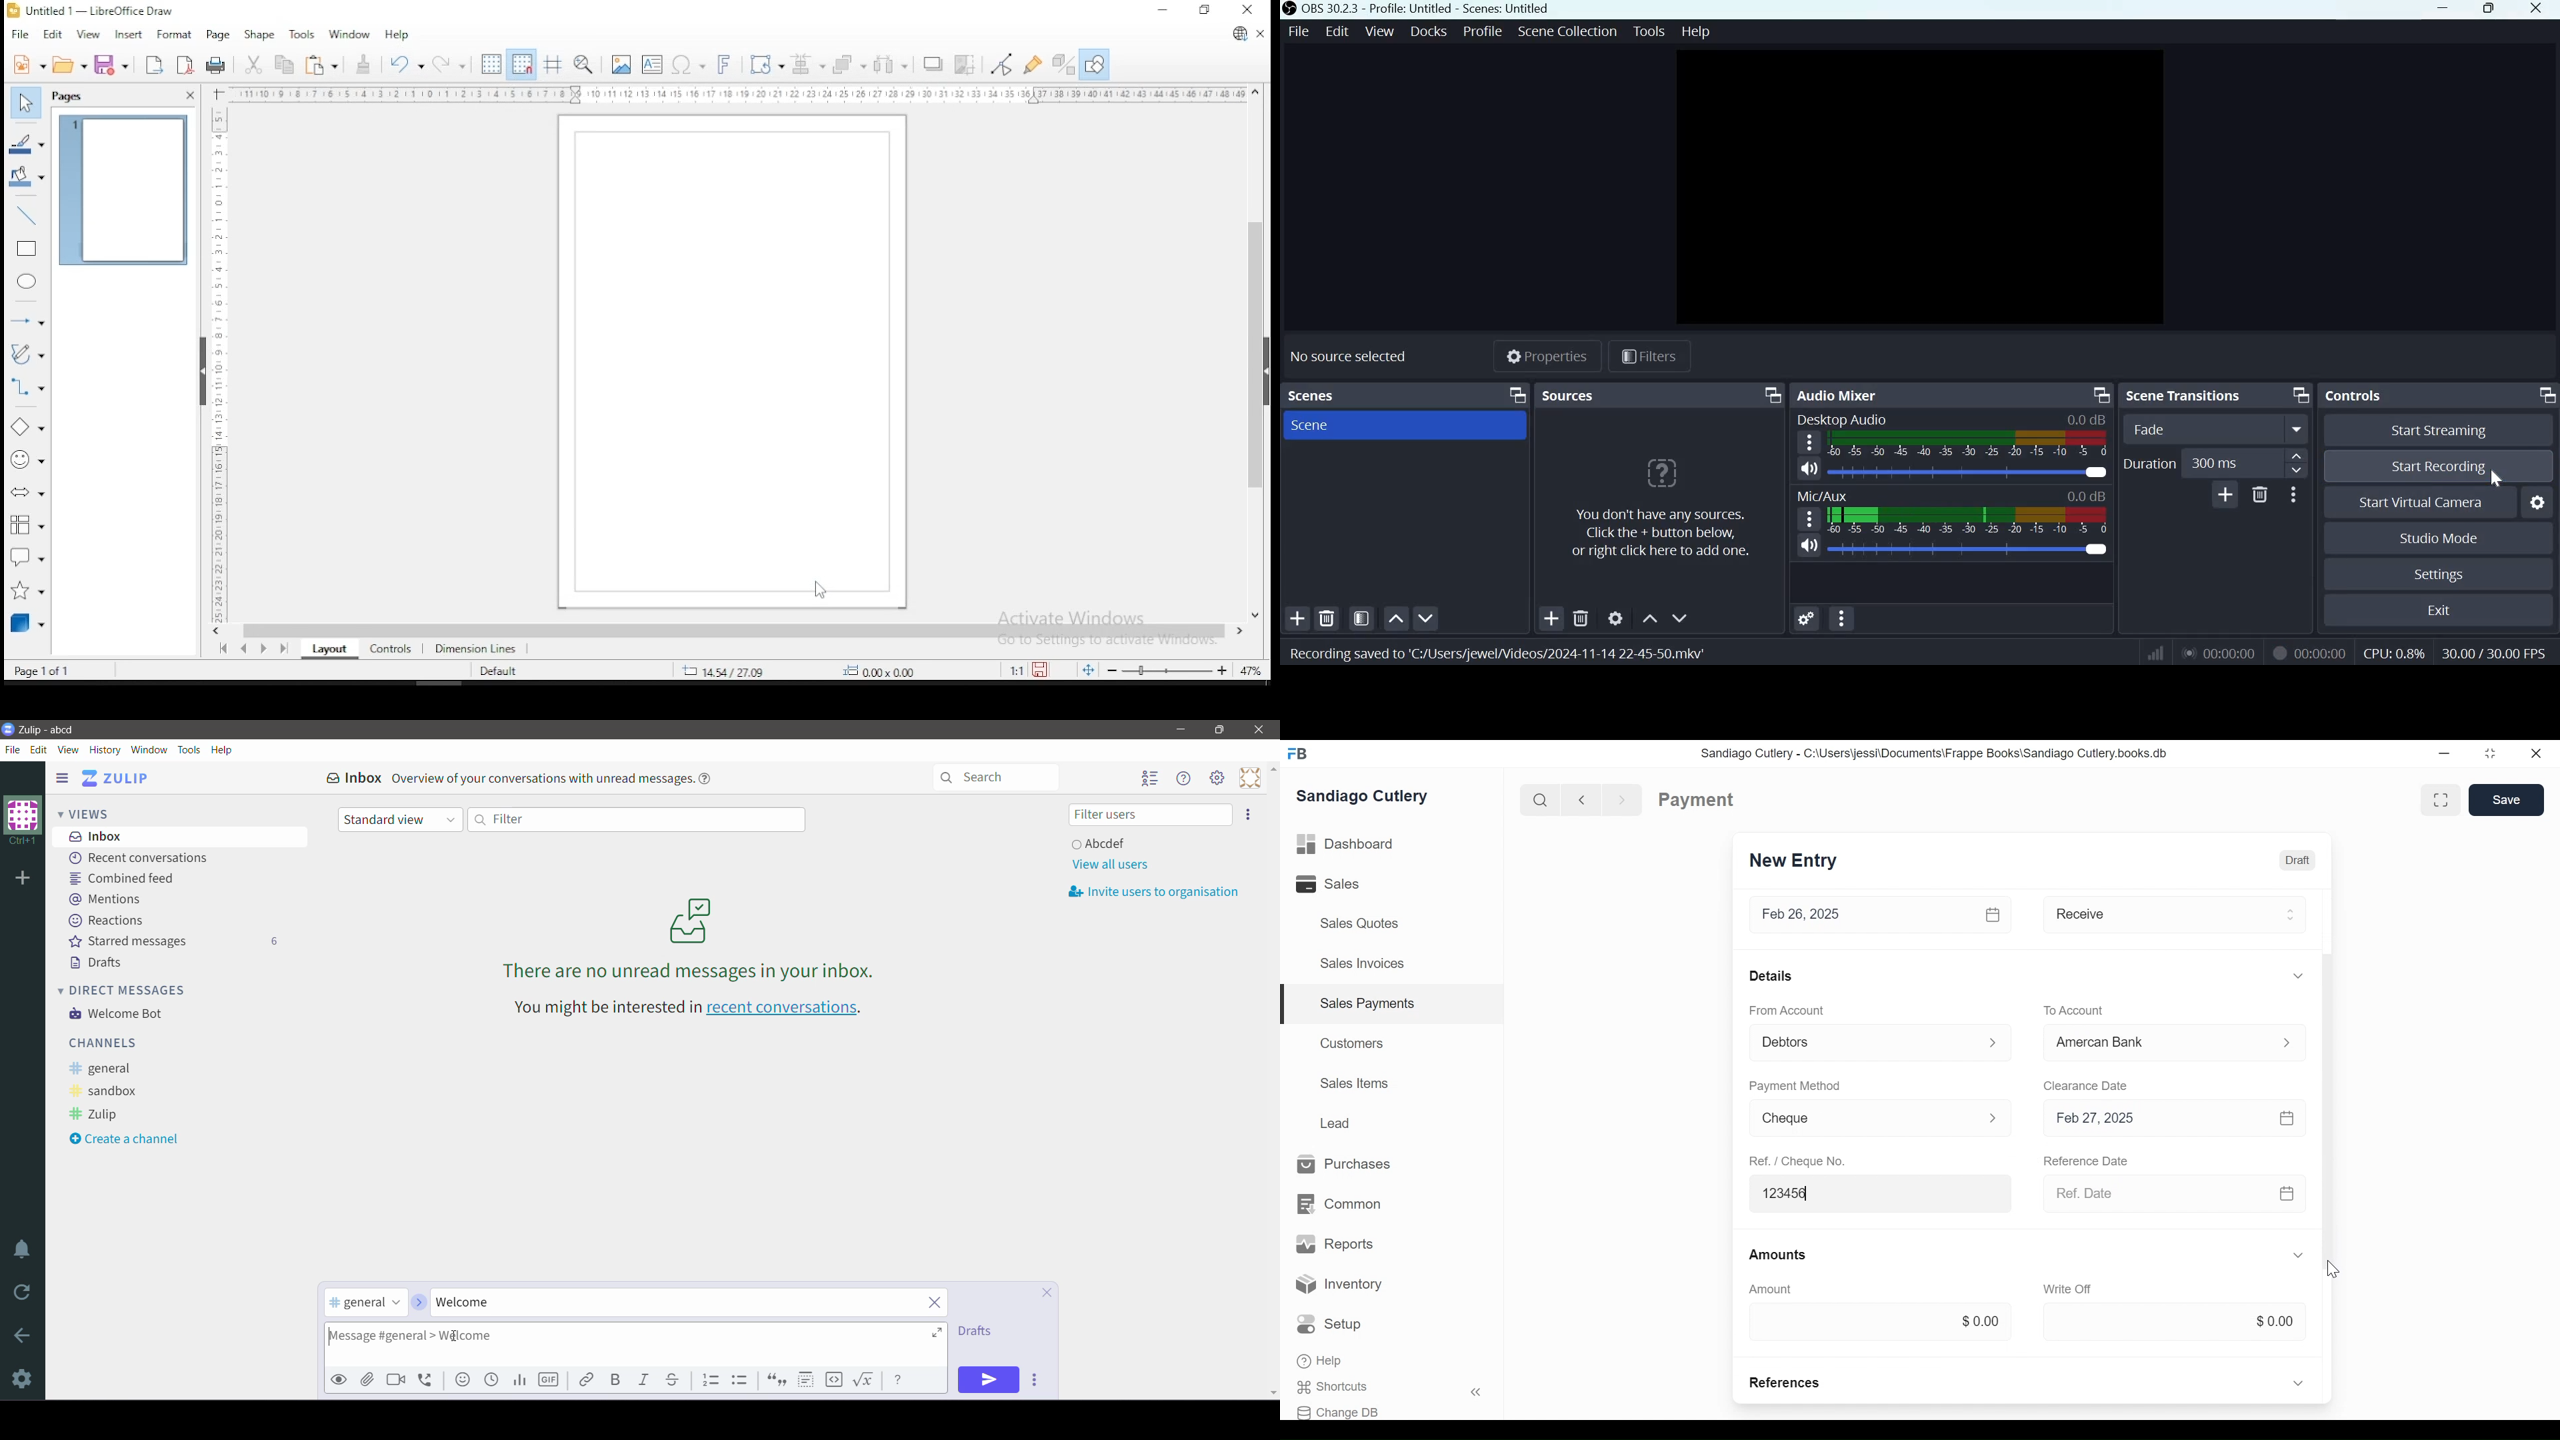 Image resolution: width=2576 pixels, height=1456 pixels. Describe the element at coordinates (818, 589) in the screenshot. I see `cursor` at that location.